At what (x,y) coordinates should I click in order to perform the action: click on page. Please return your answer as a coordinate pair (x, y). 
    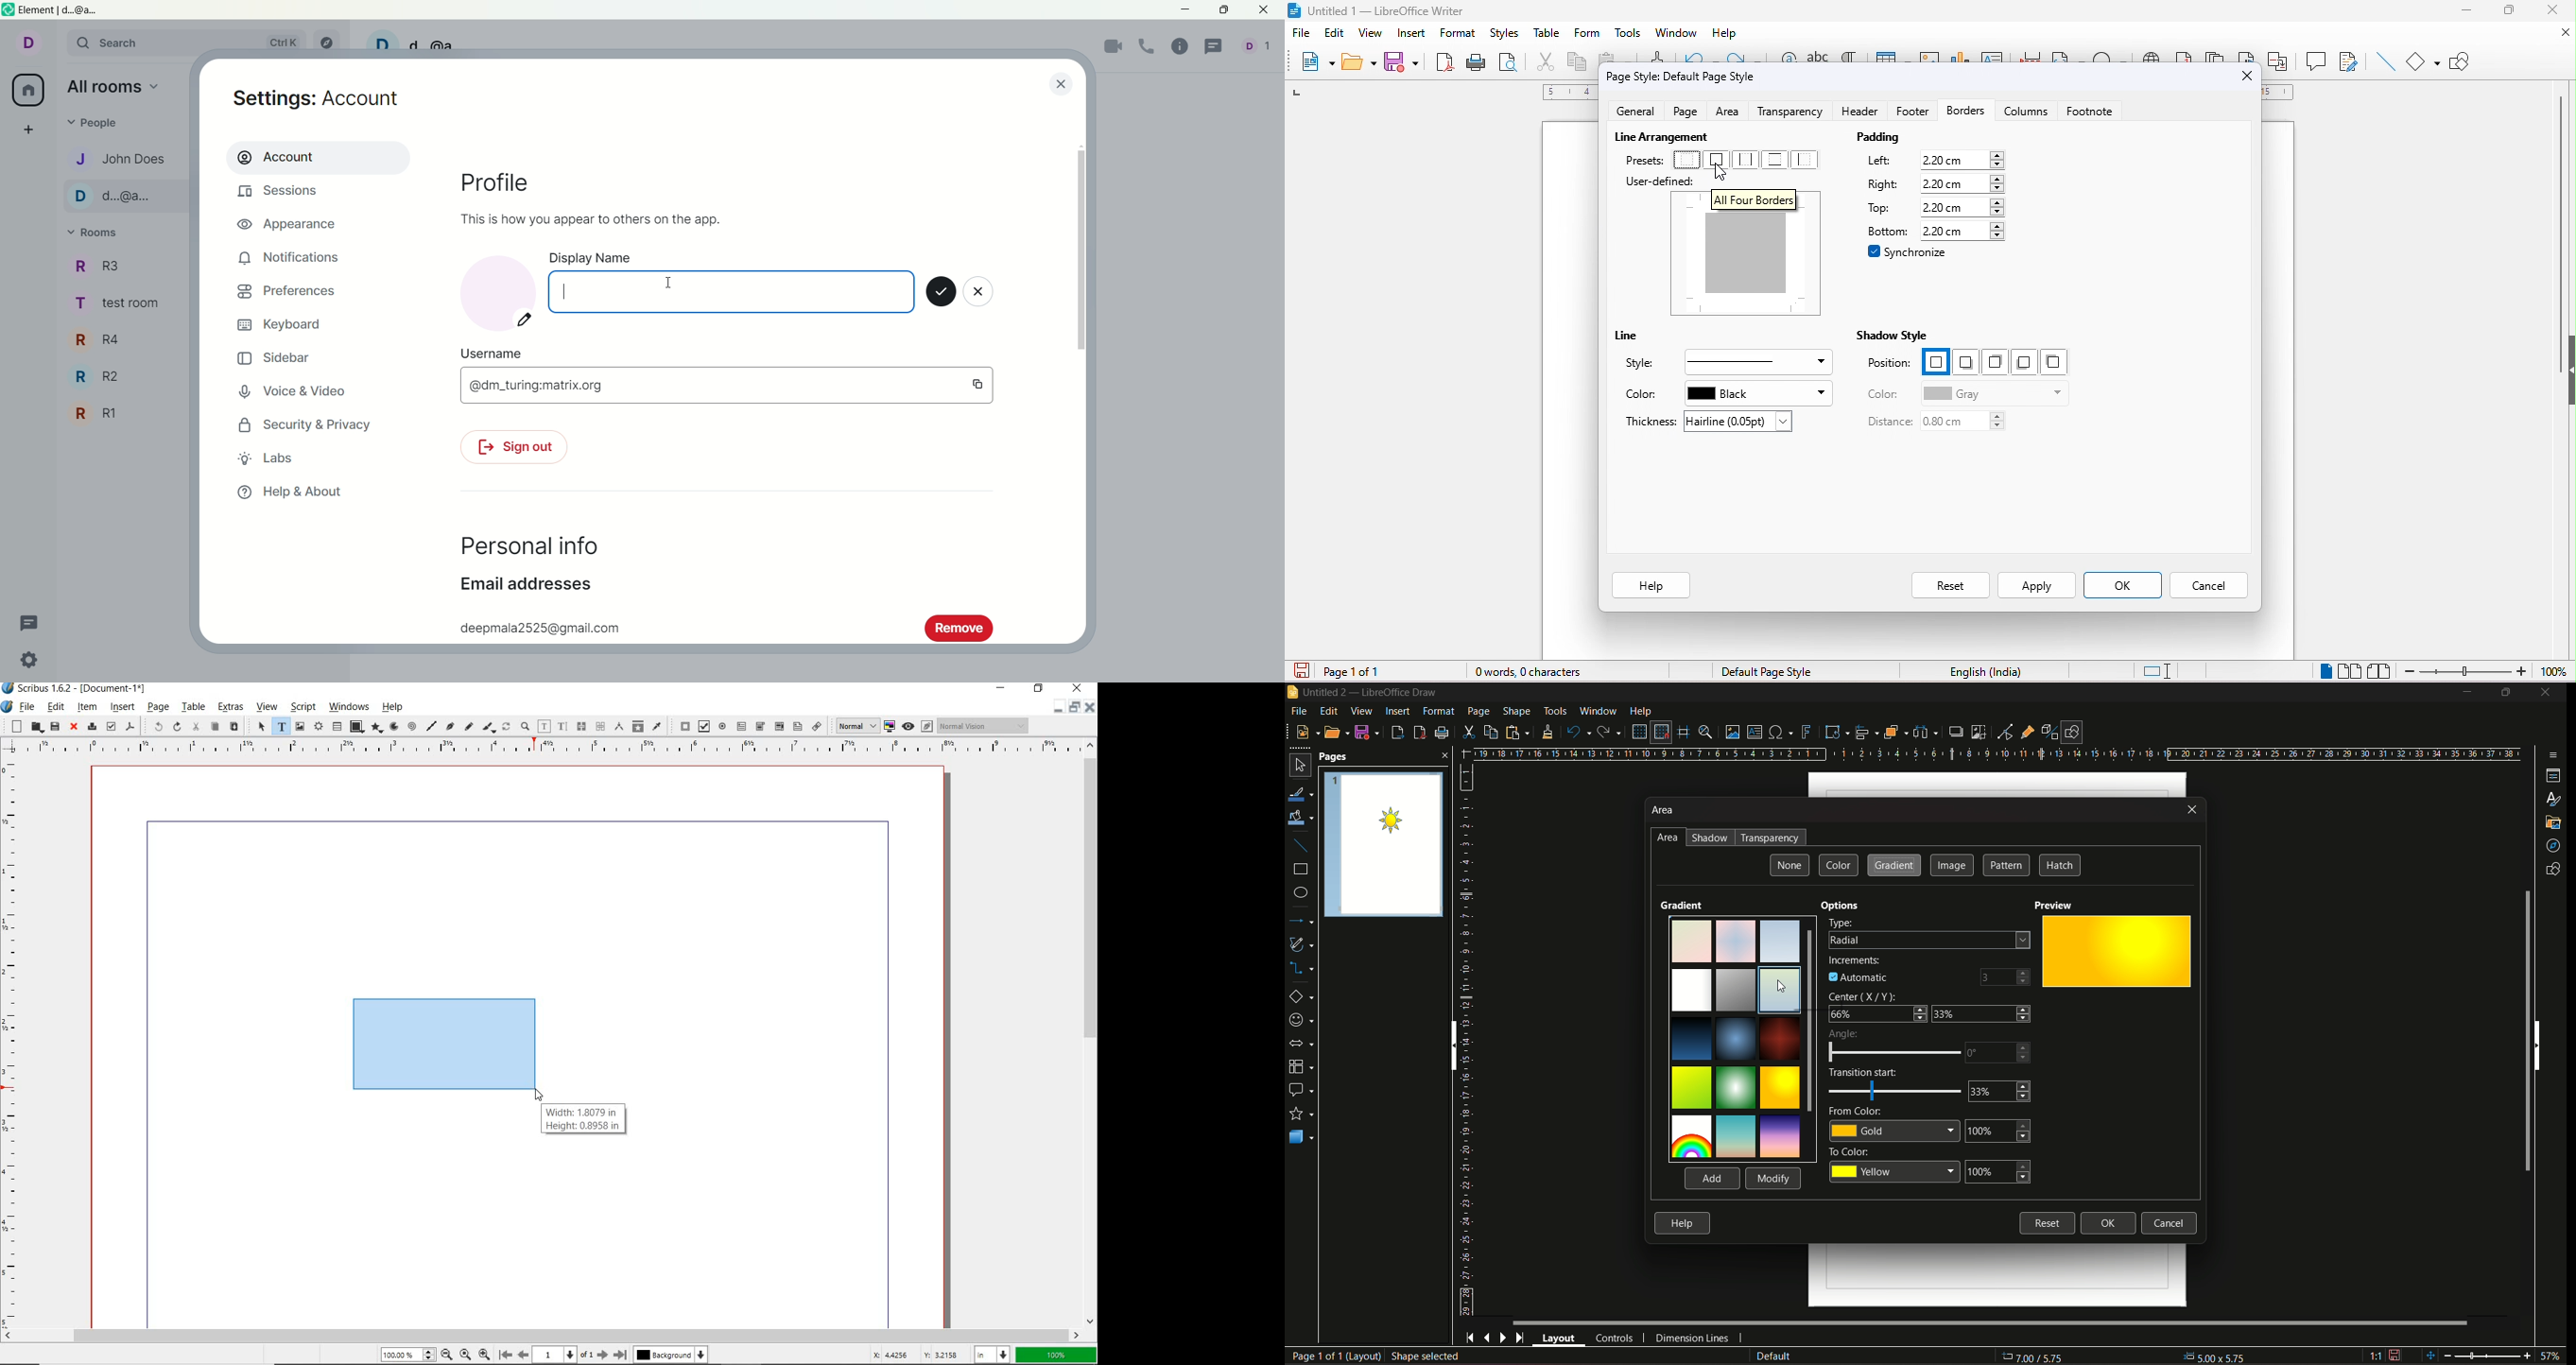
    Looking at the image, I should click on (1687, 112).